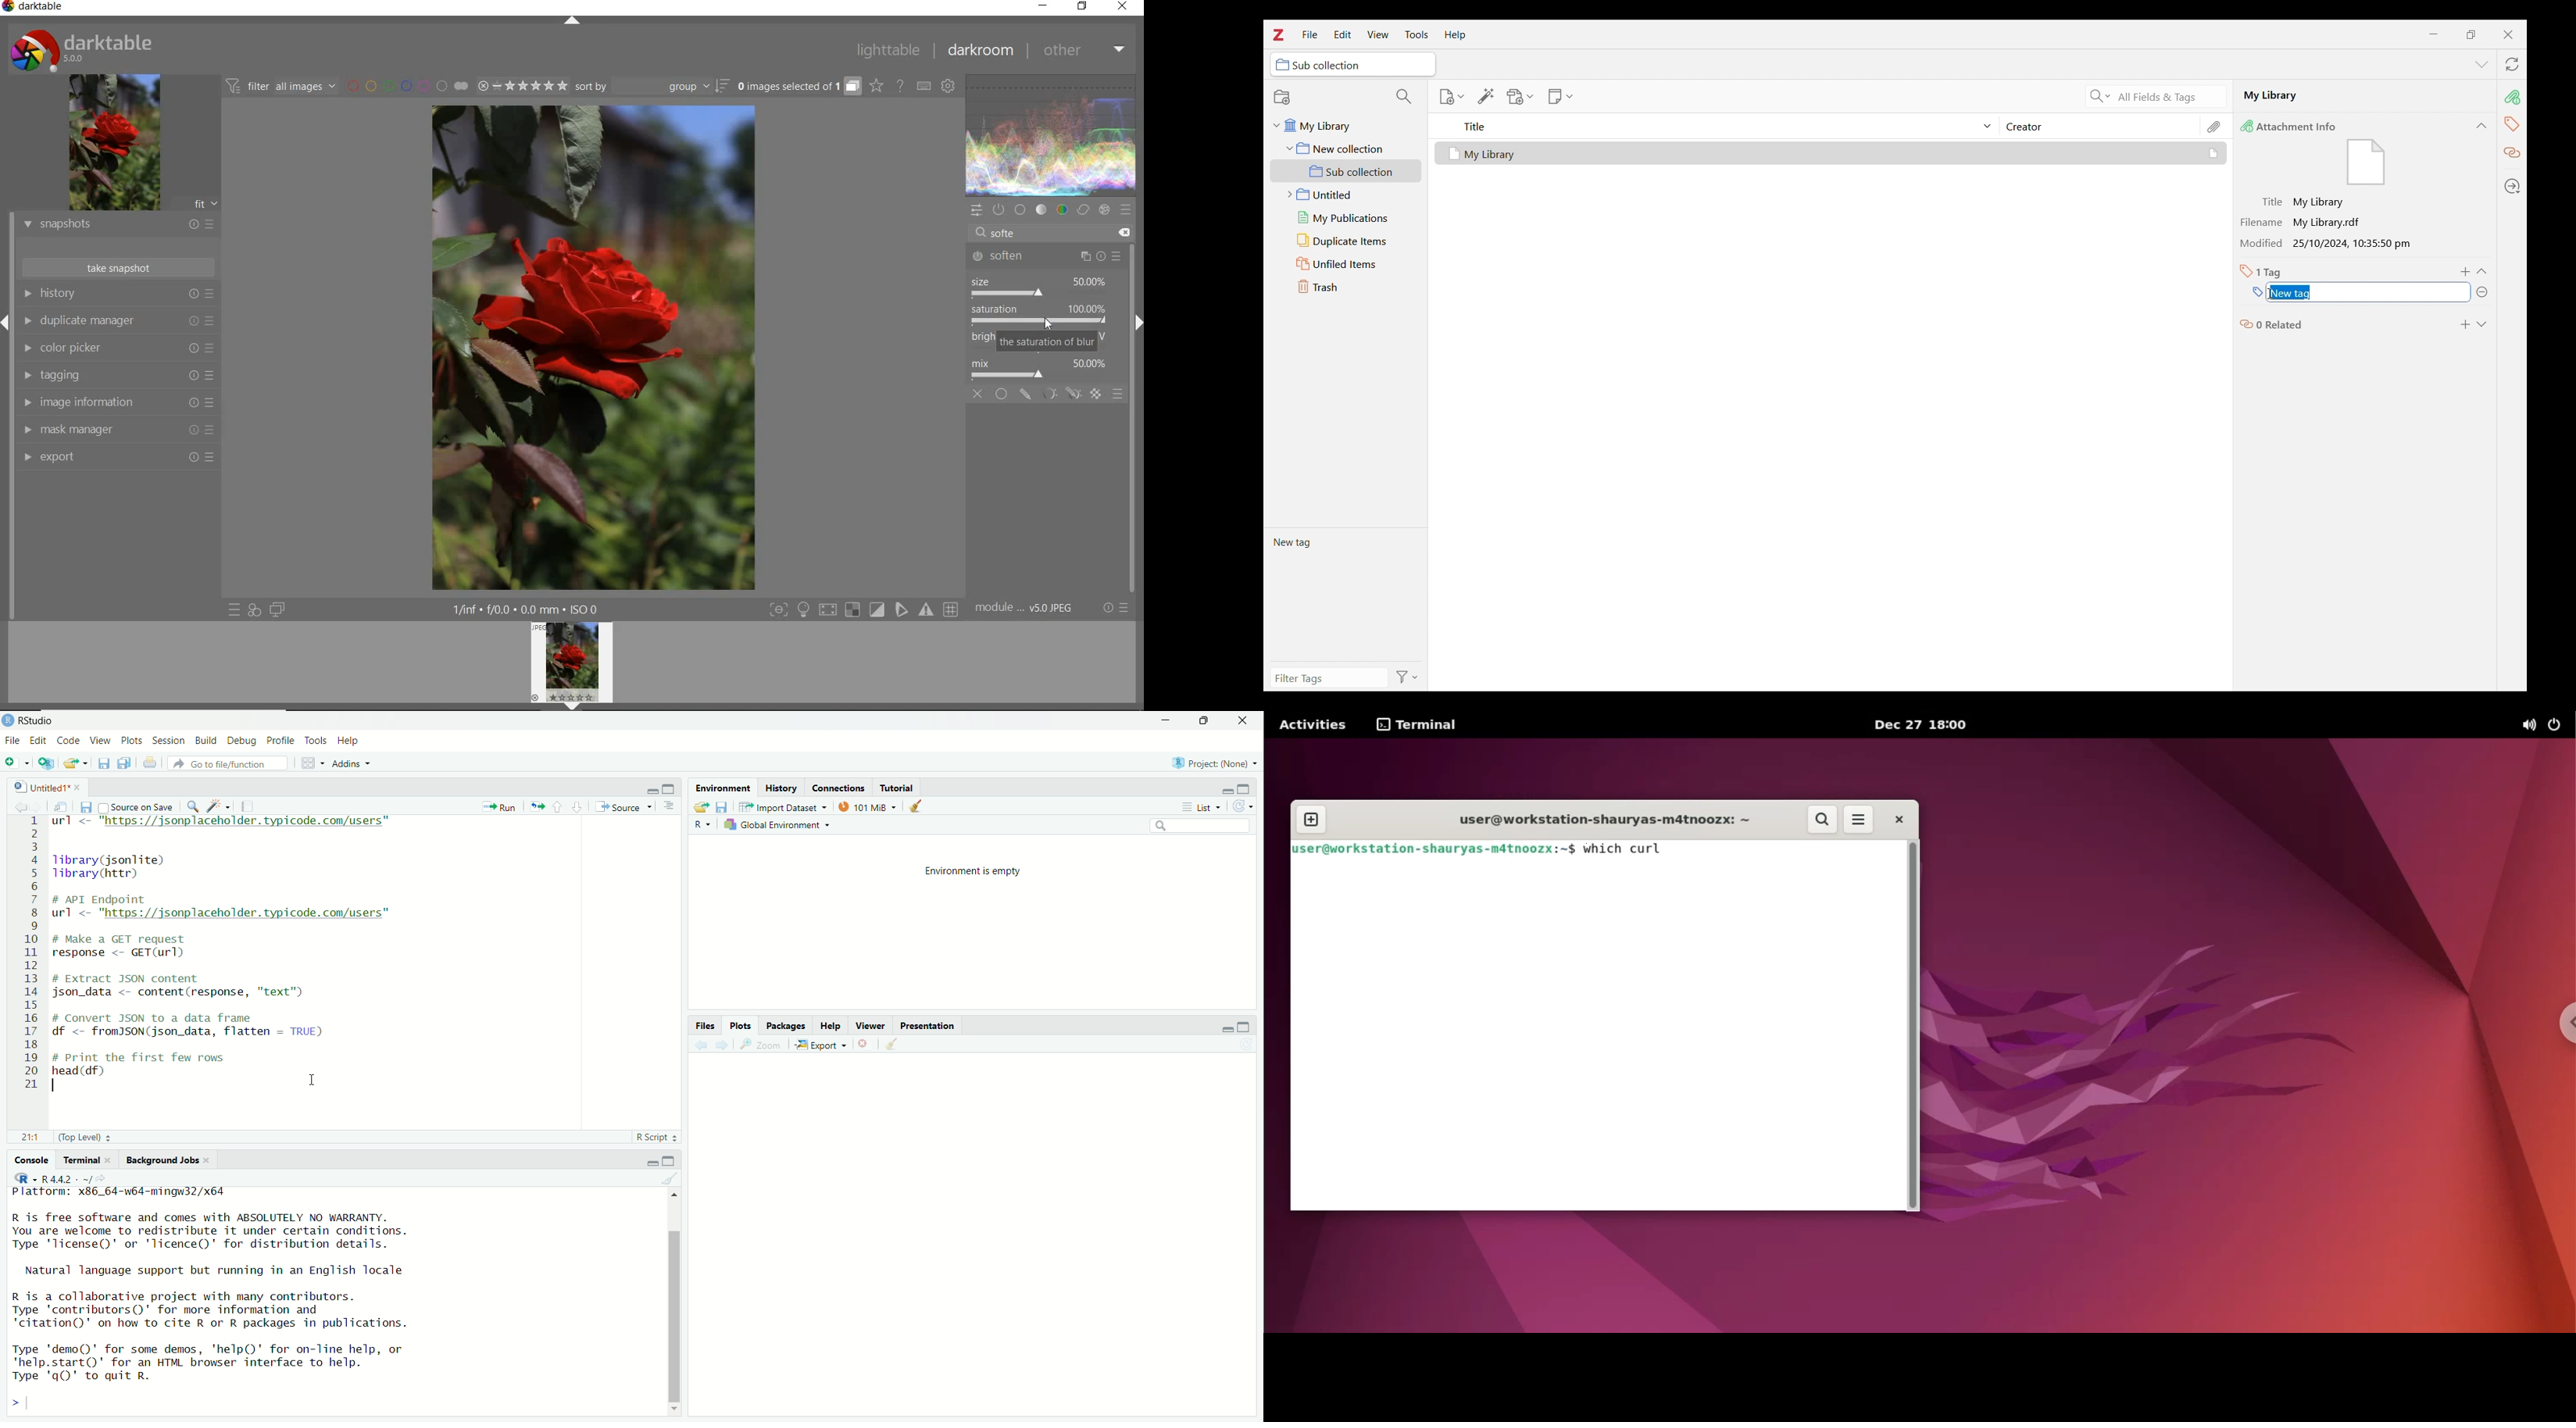 The height and width of the screenshot is (1428, 2576). Describe the element at coordinates (124, 763) in the screenshot. I see `Save all open documents` at that location.